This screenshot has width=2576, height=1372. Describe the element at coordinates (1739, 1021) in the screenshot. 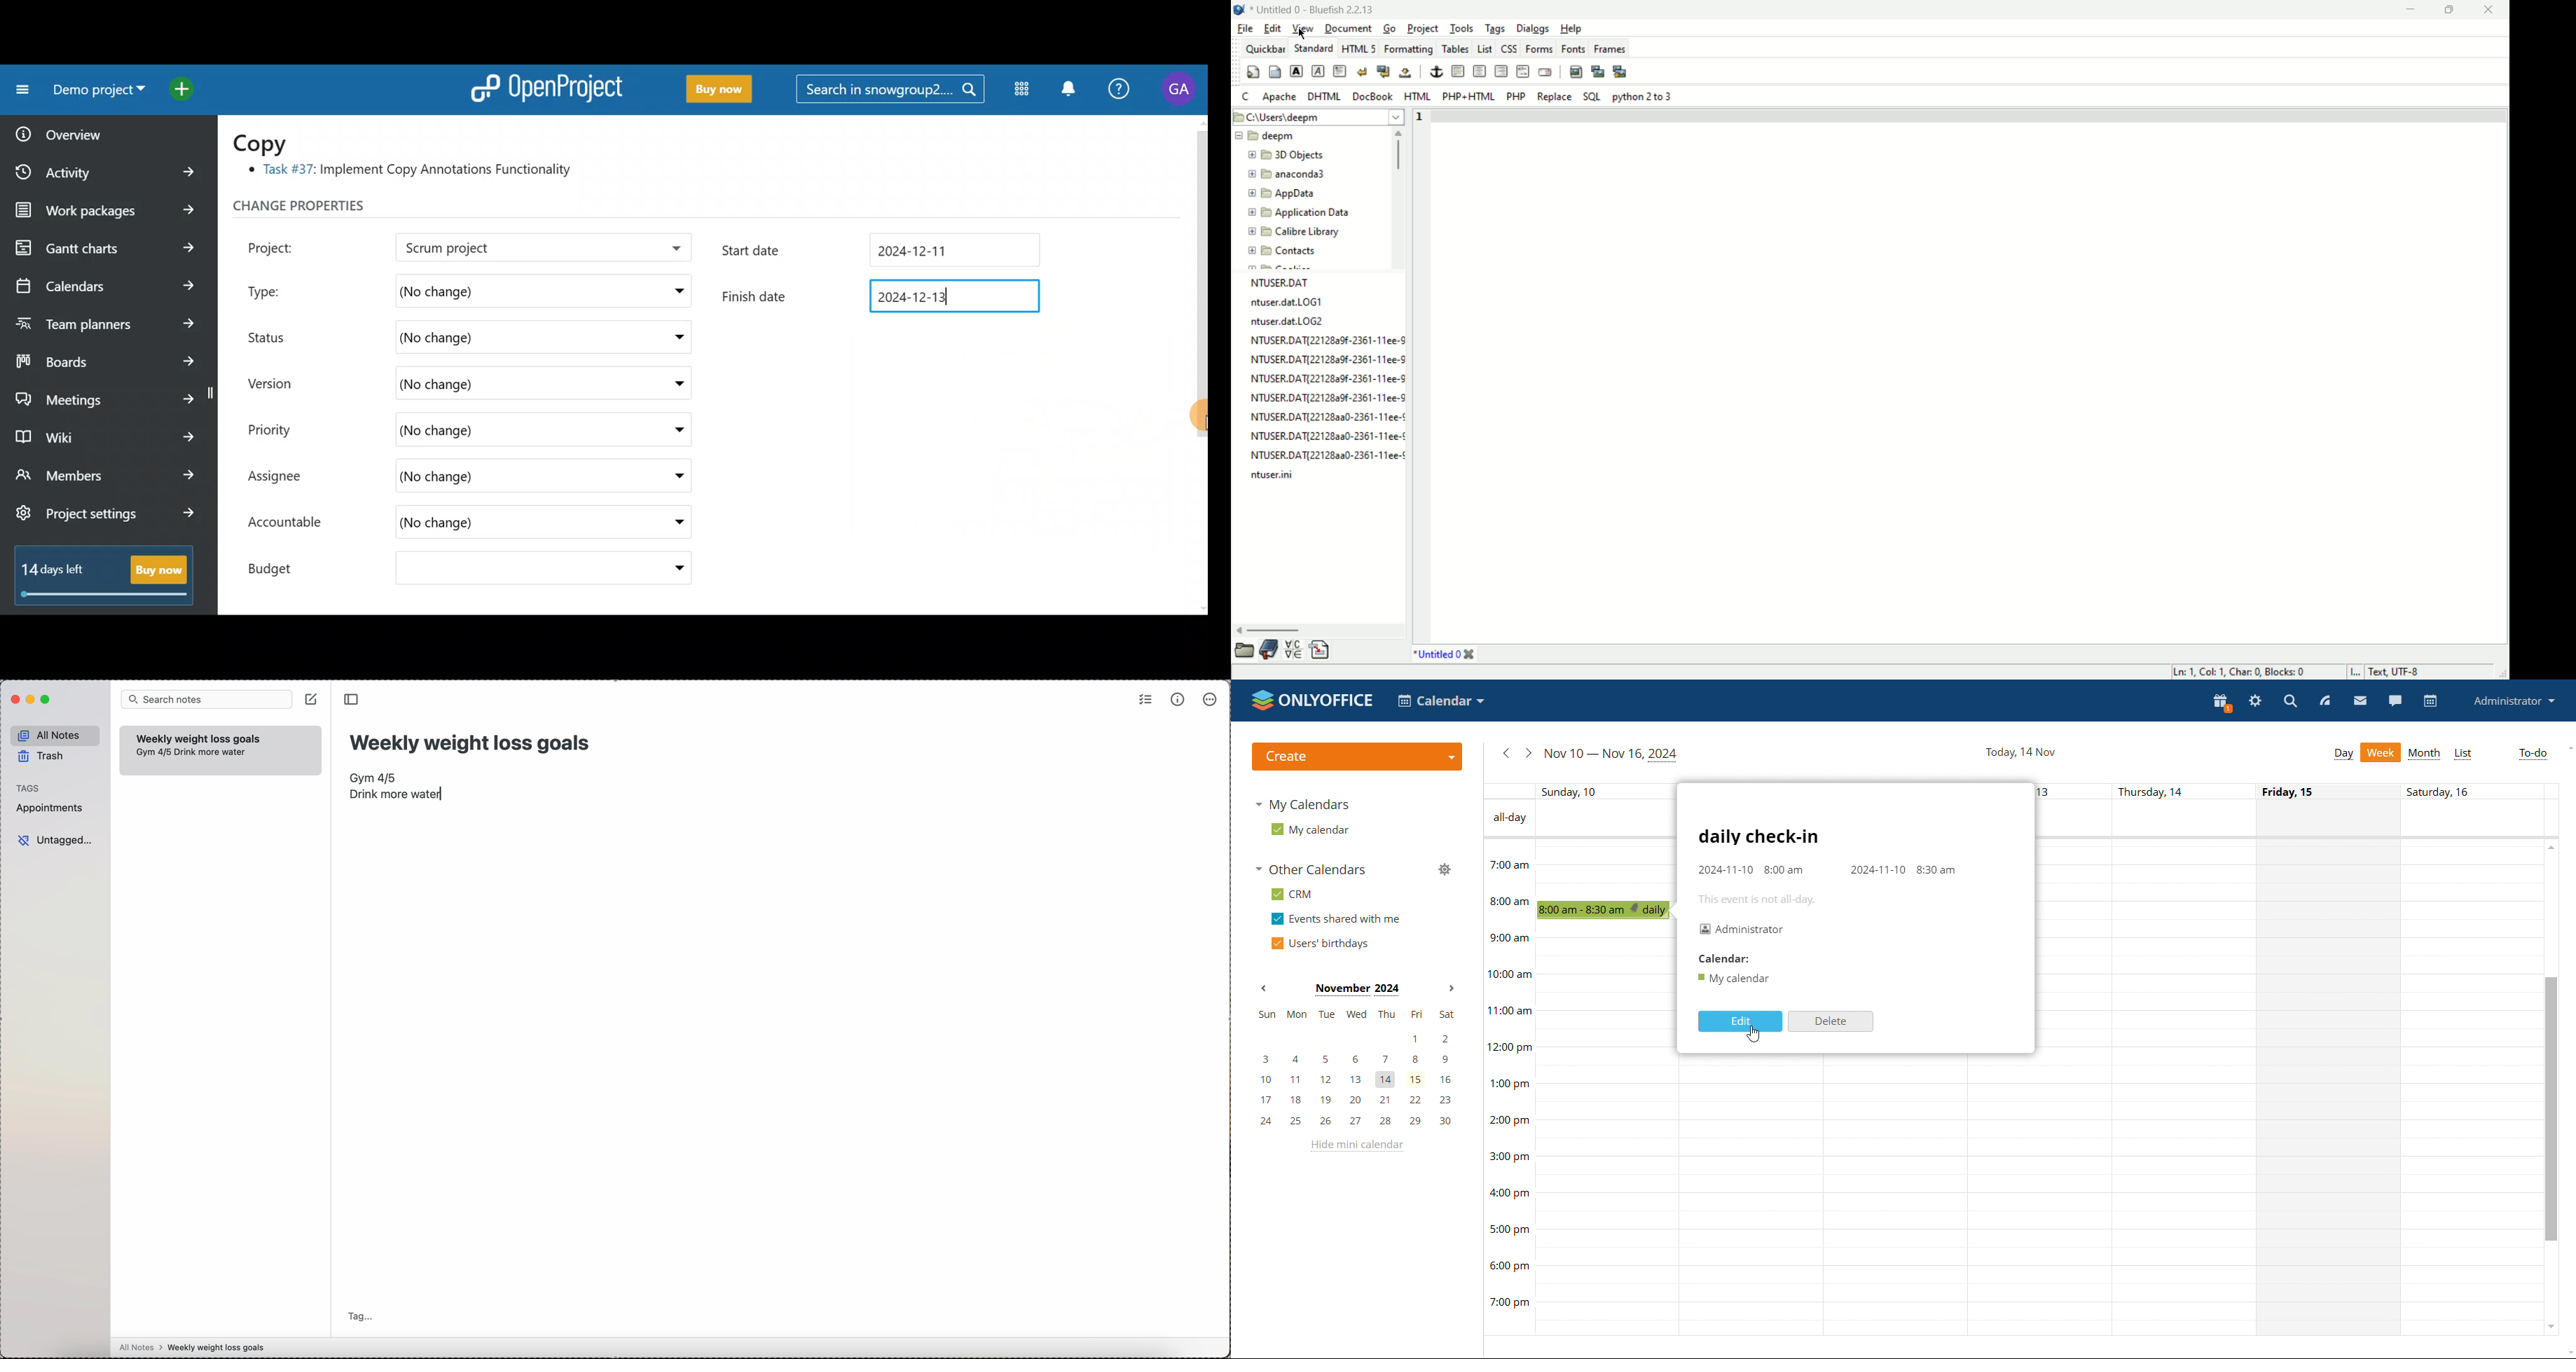

I see `edit` at that location.